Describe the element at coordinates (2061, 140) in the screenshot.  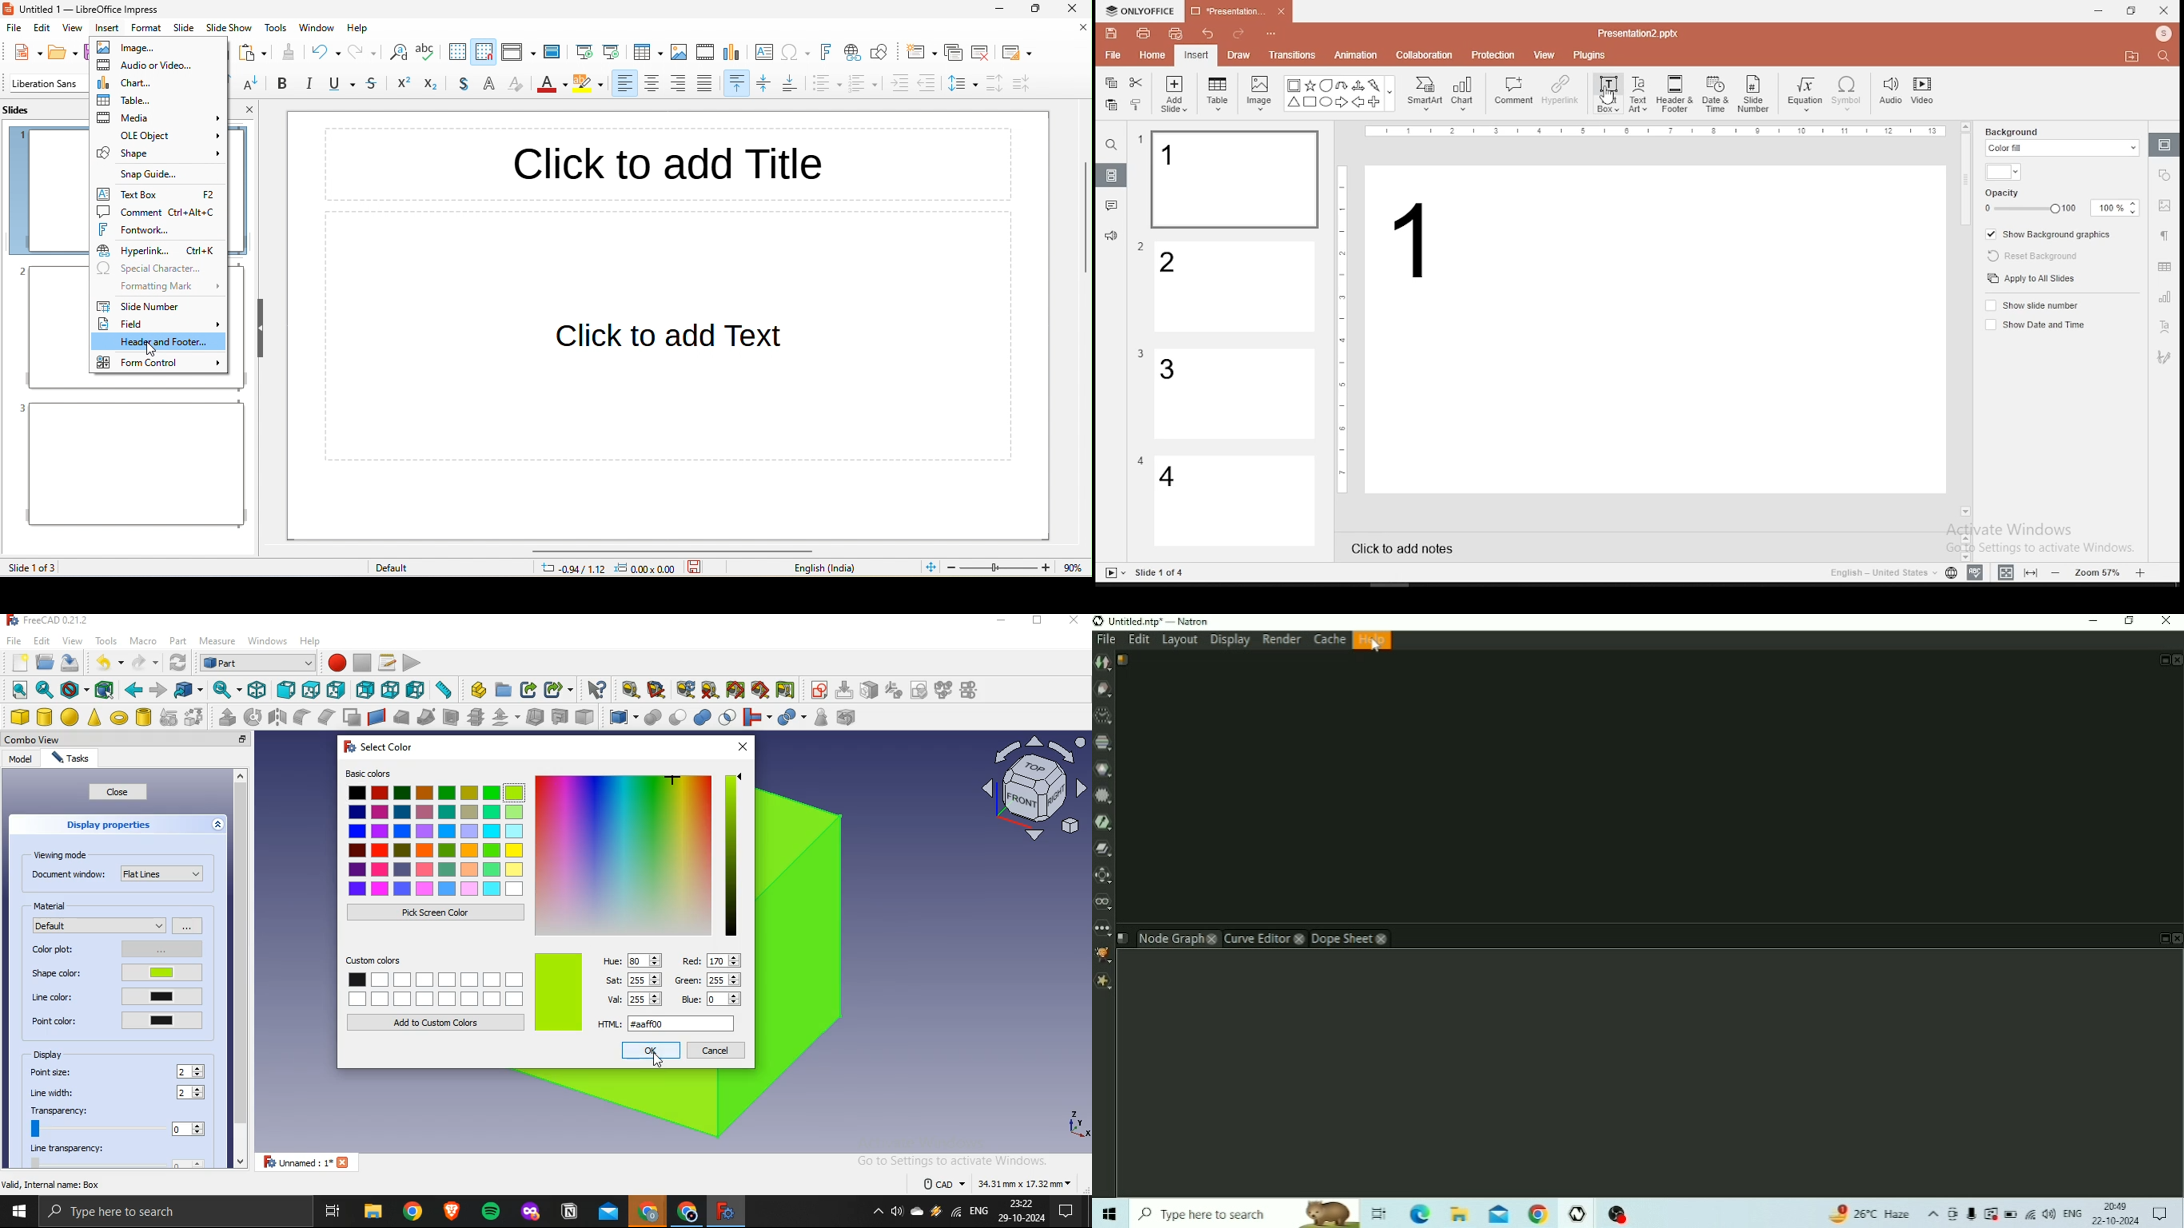
I see `background fill` at that location.